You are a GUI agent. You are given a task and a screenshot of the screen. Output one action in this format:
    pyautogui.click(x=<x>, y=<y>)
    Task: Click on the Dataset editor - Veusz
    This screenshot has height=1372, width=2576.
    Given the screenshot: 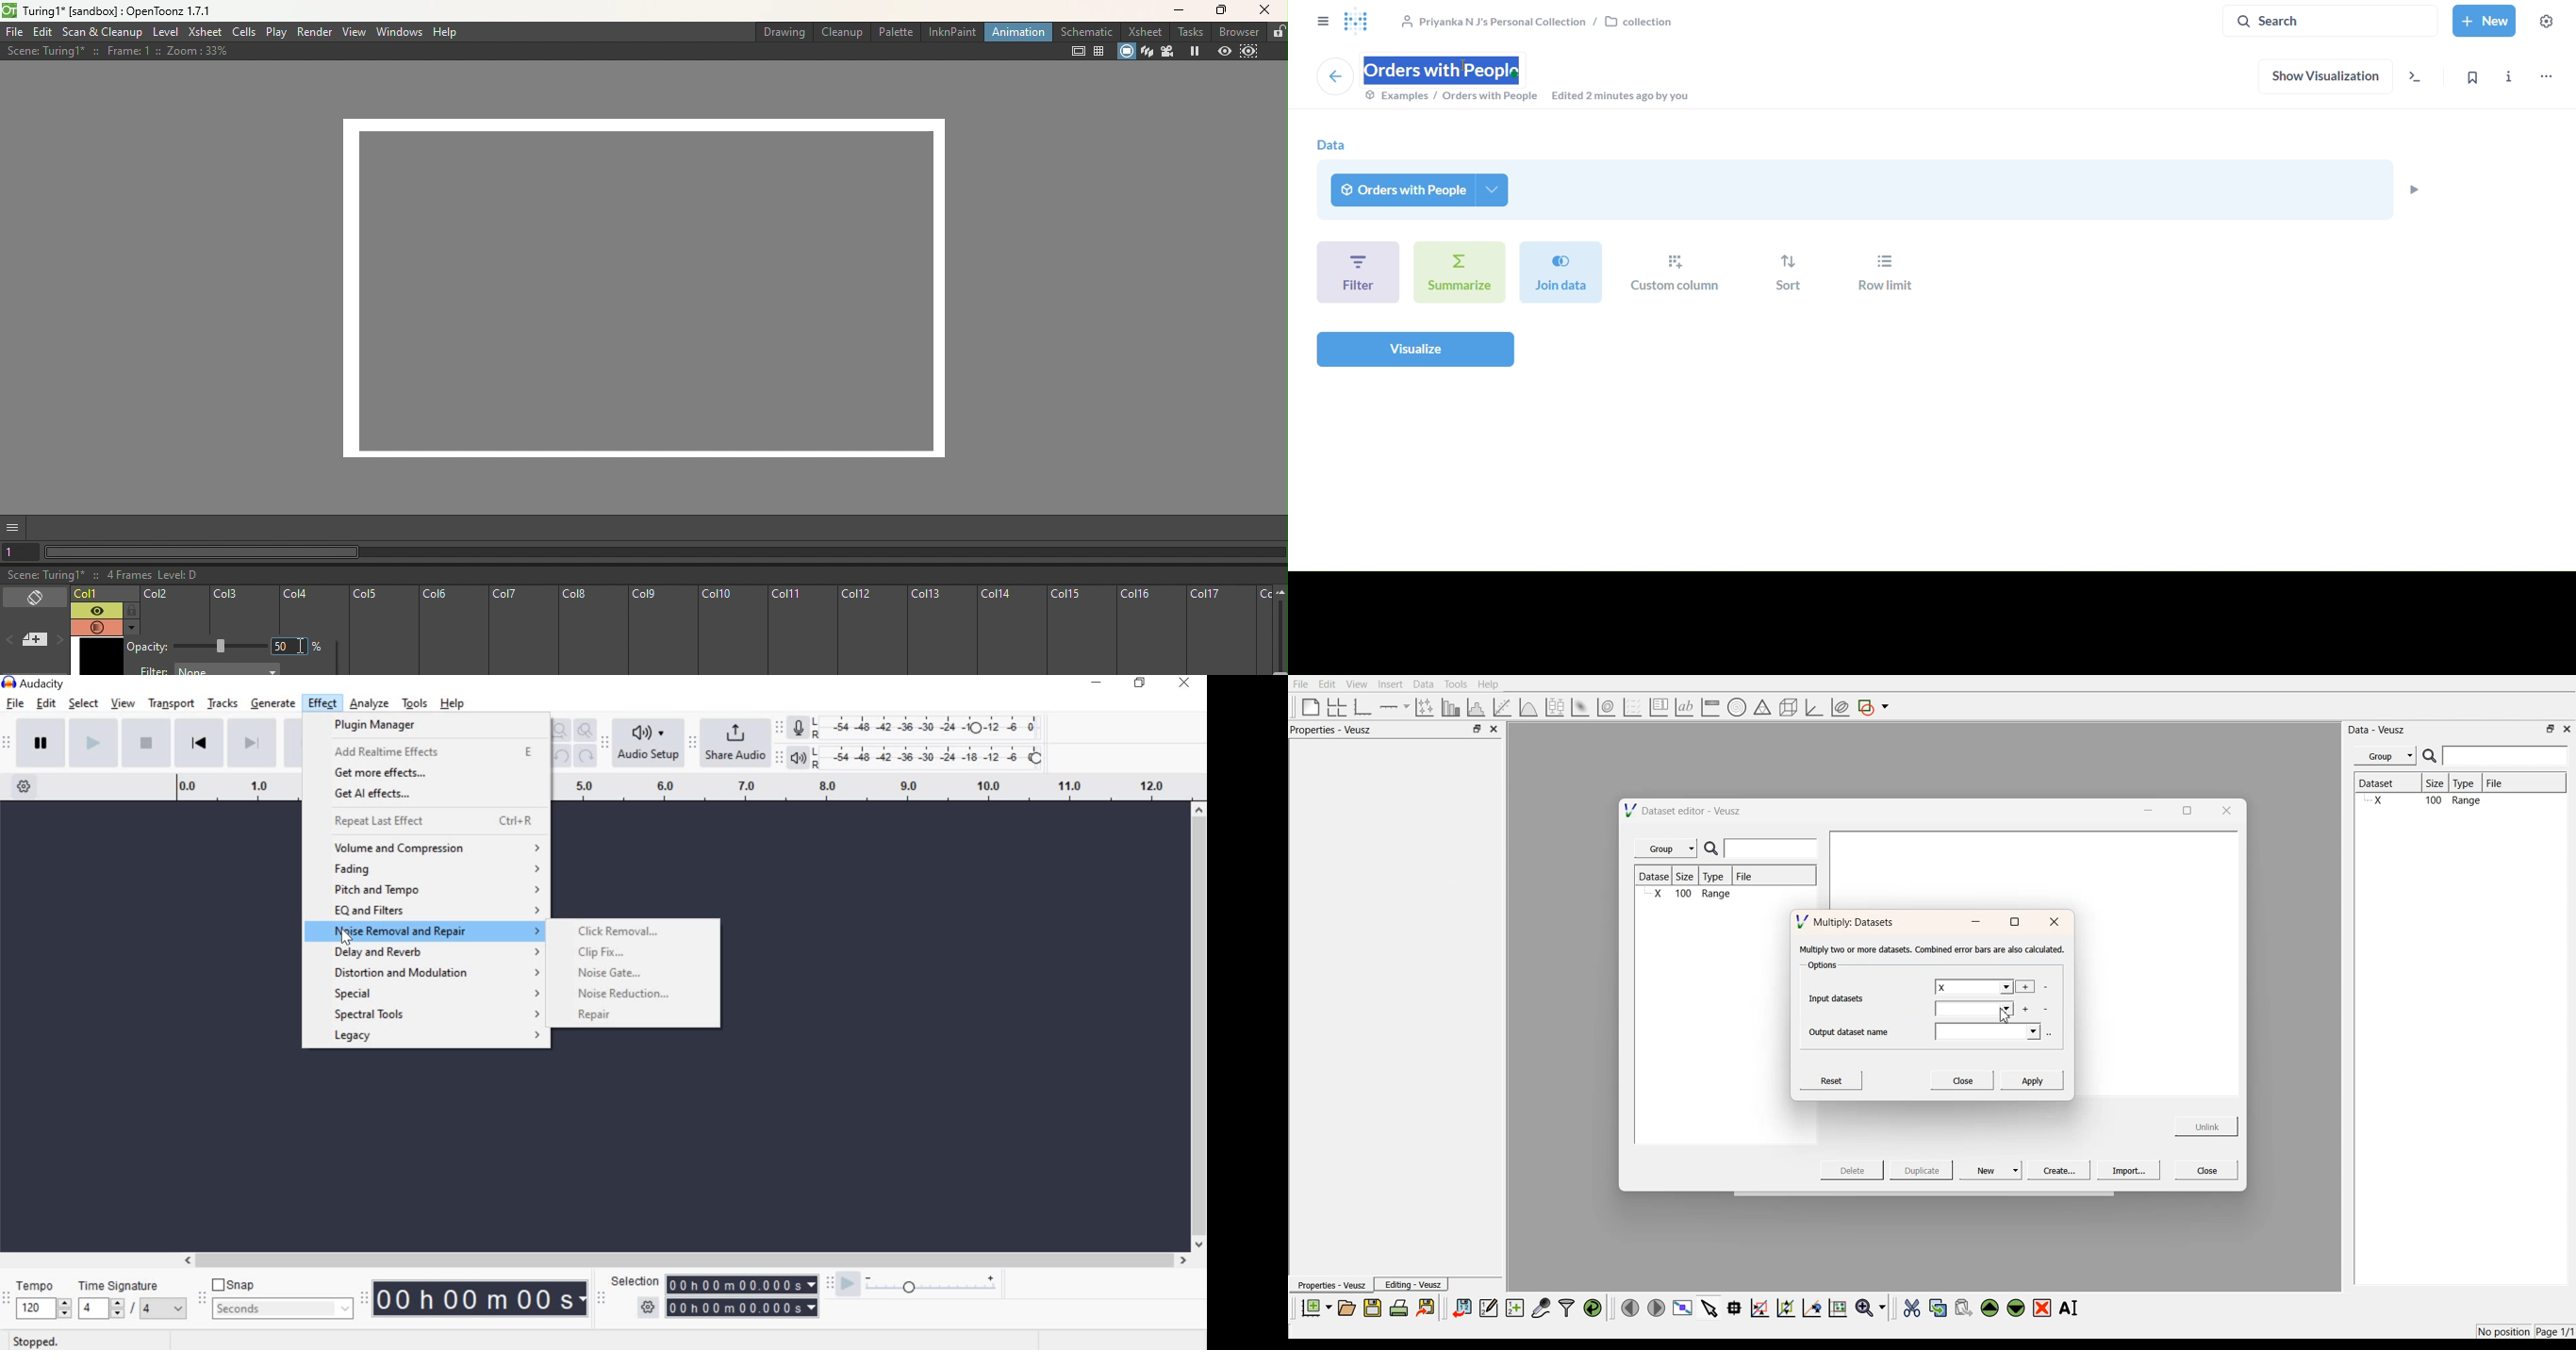 What is the action you would take?
    pyautogui.click(x=1684, y=810)
    